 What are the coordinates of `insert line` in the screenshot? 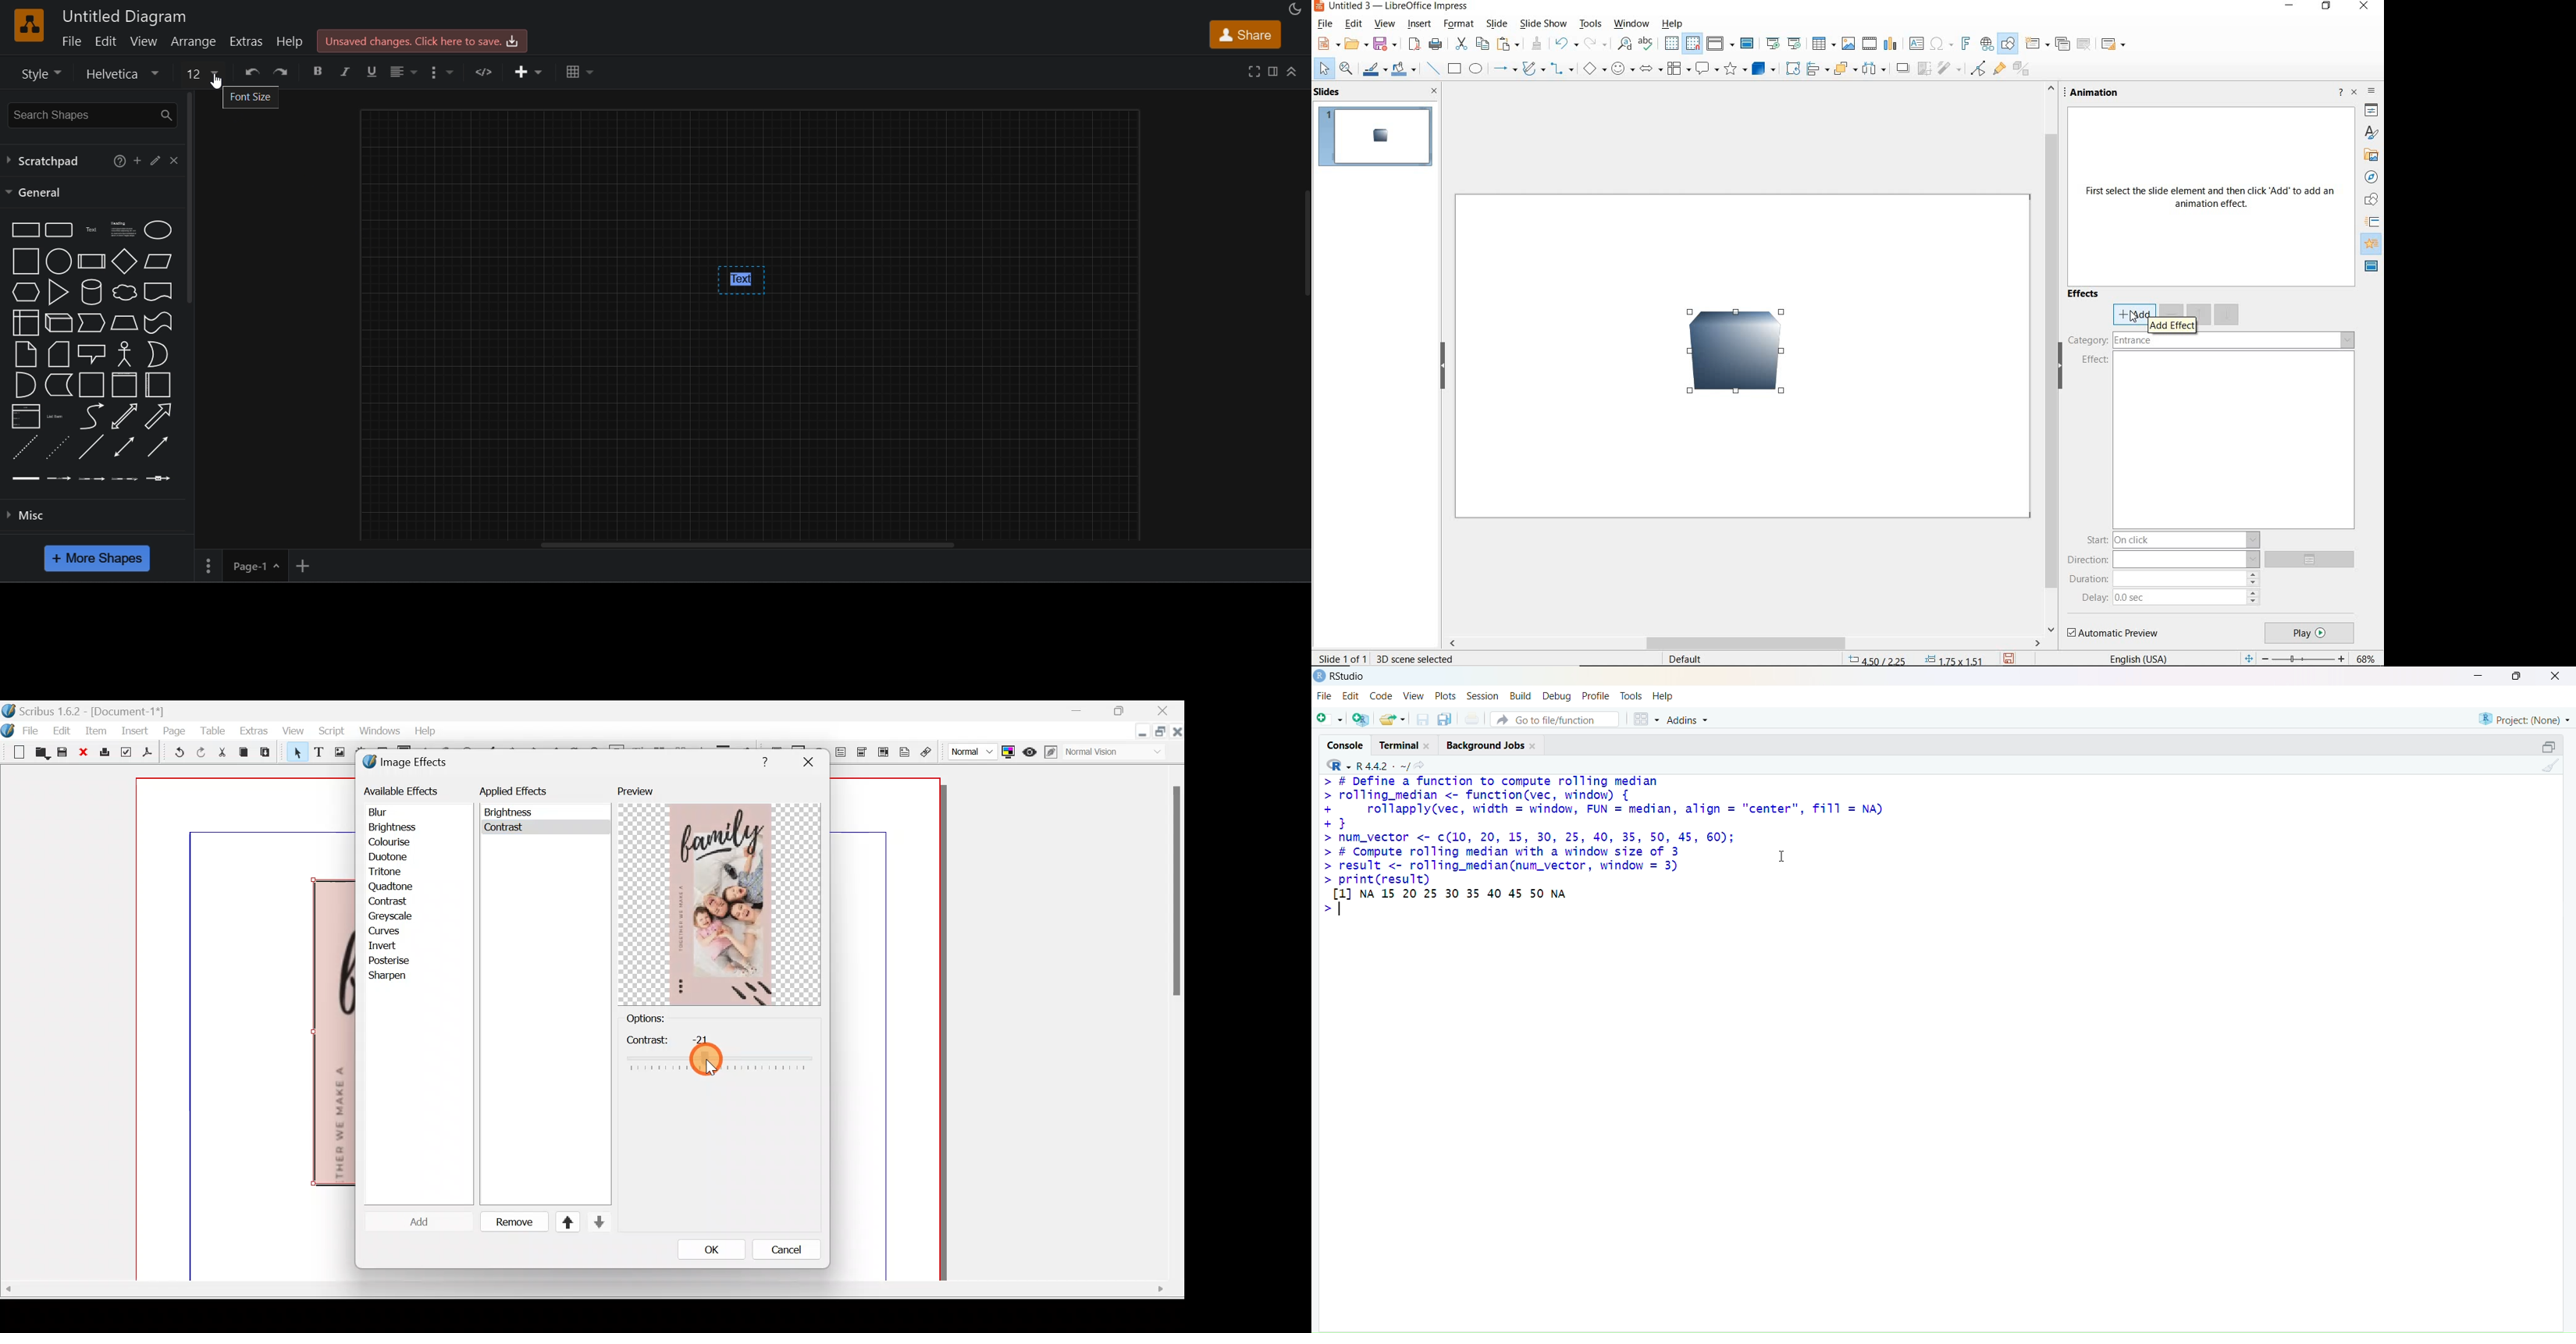 It's located at (1433, 69).